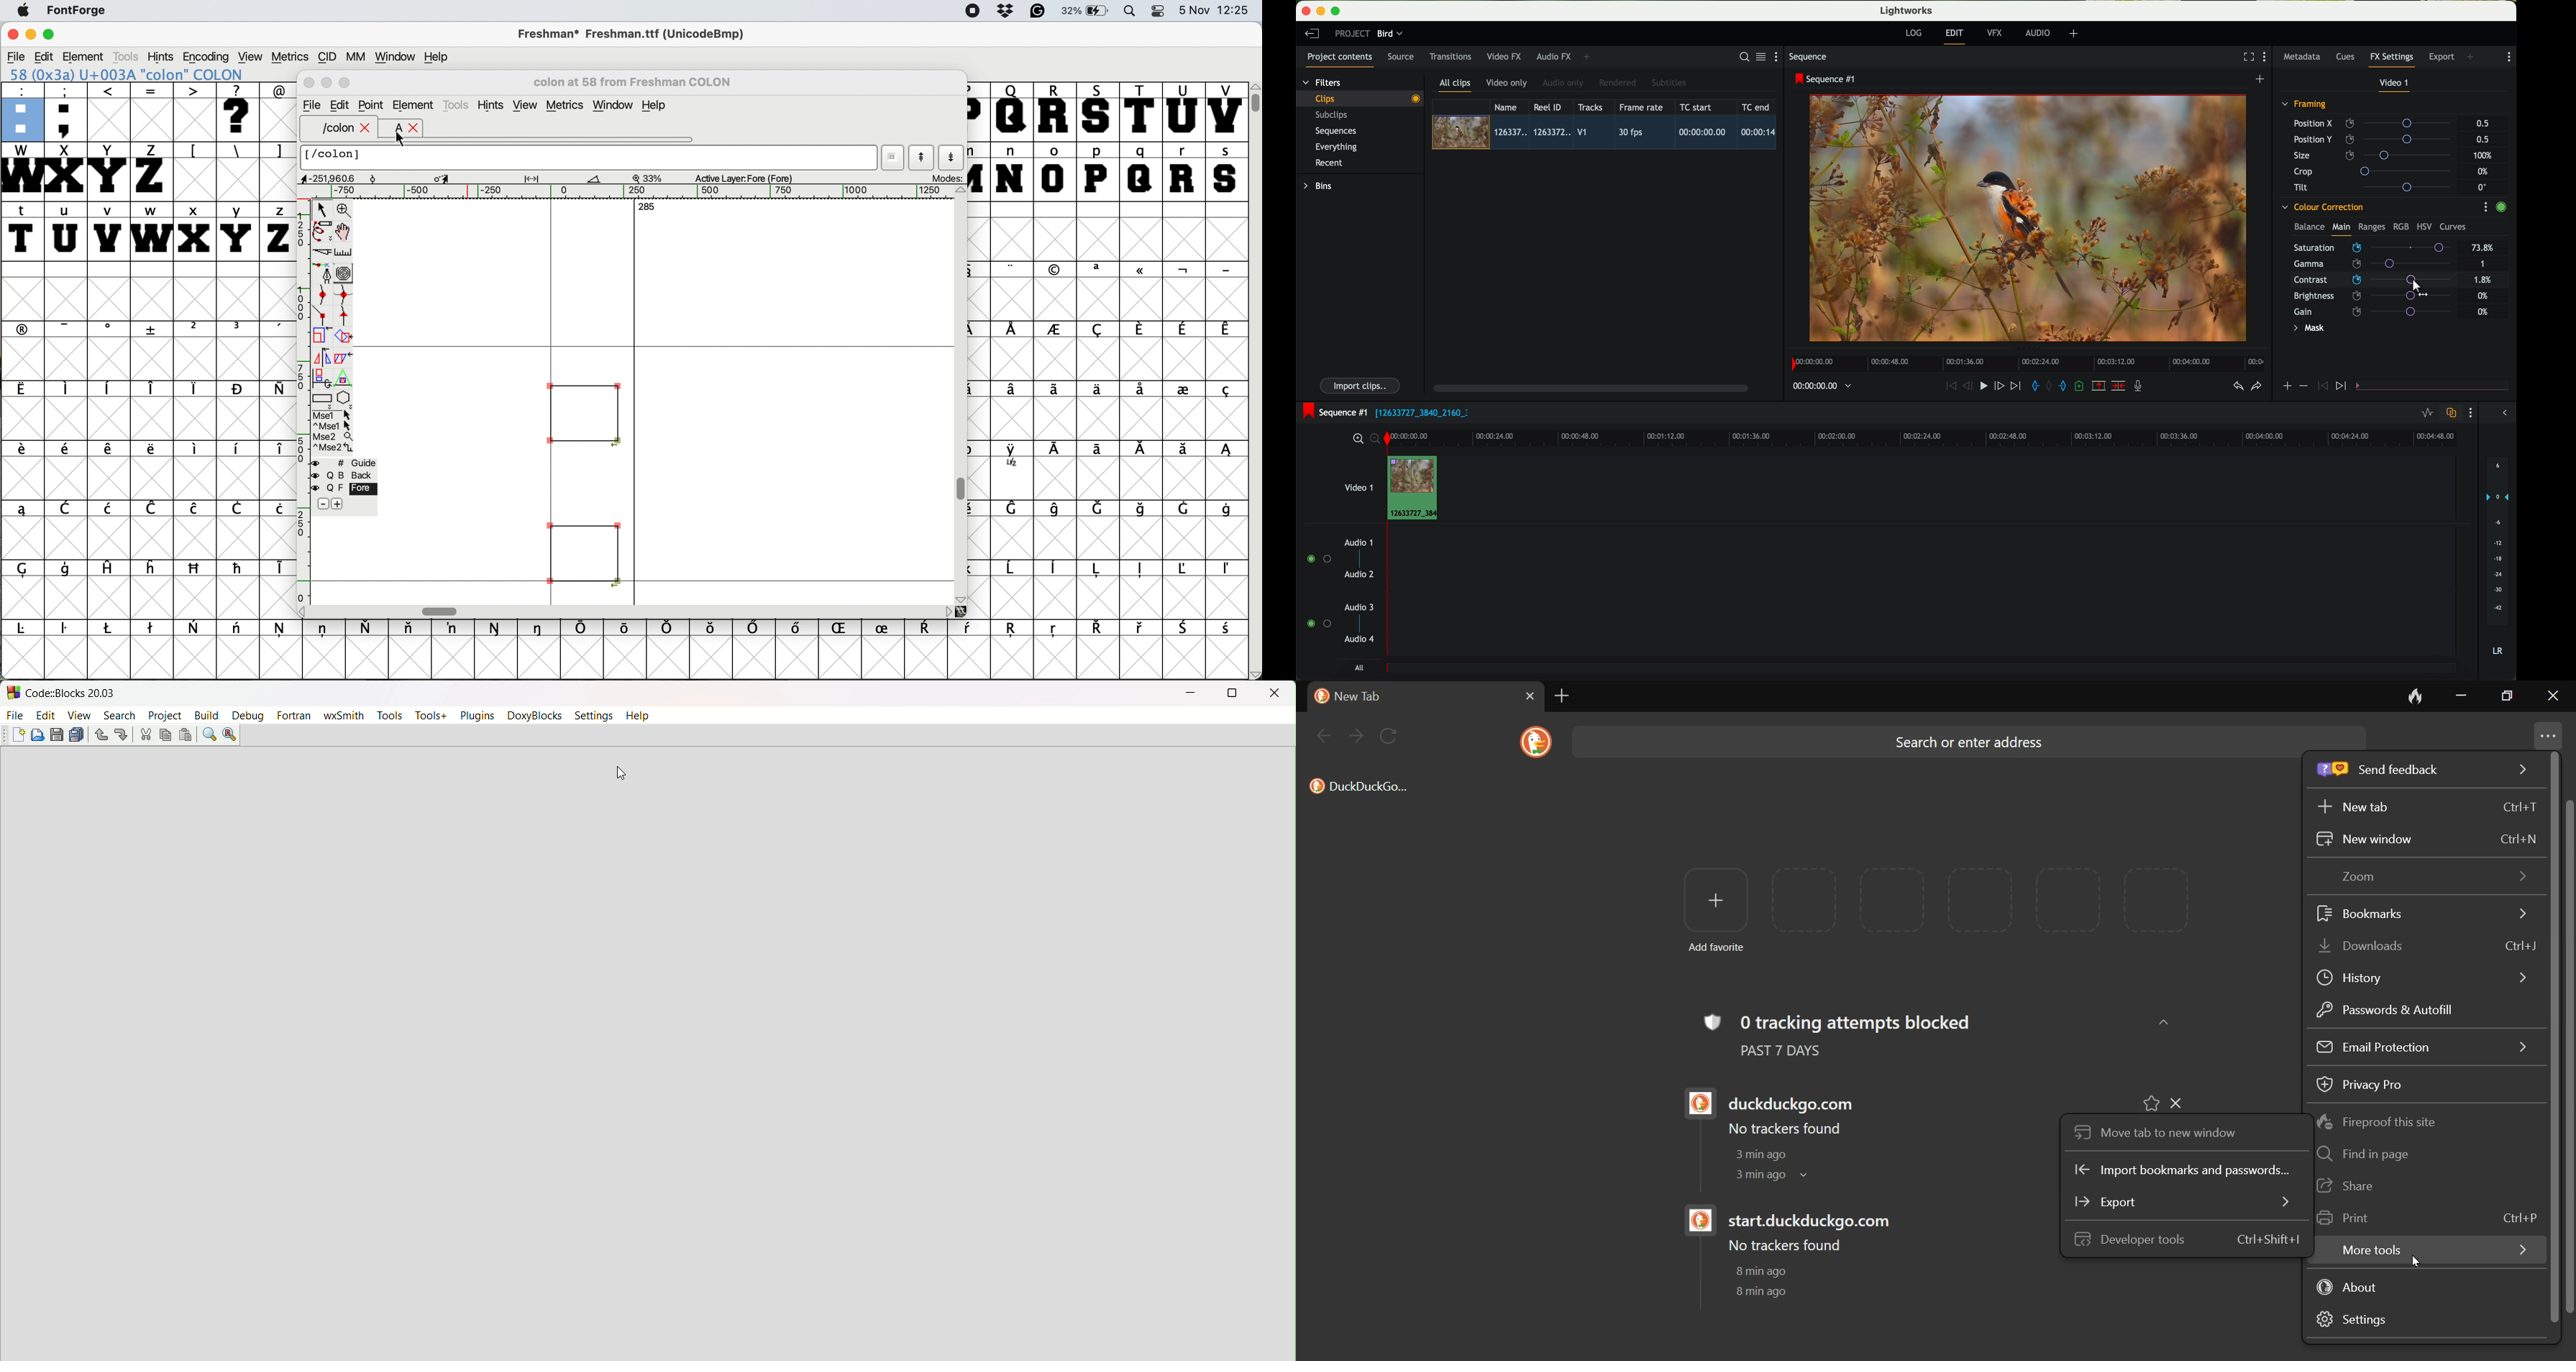 The height and width of the screenshot is (1372, 2576). What do you see at coordinates (2033, 219) in the screenshot?
I see `video preview` at bounding box center [2033, 219].